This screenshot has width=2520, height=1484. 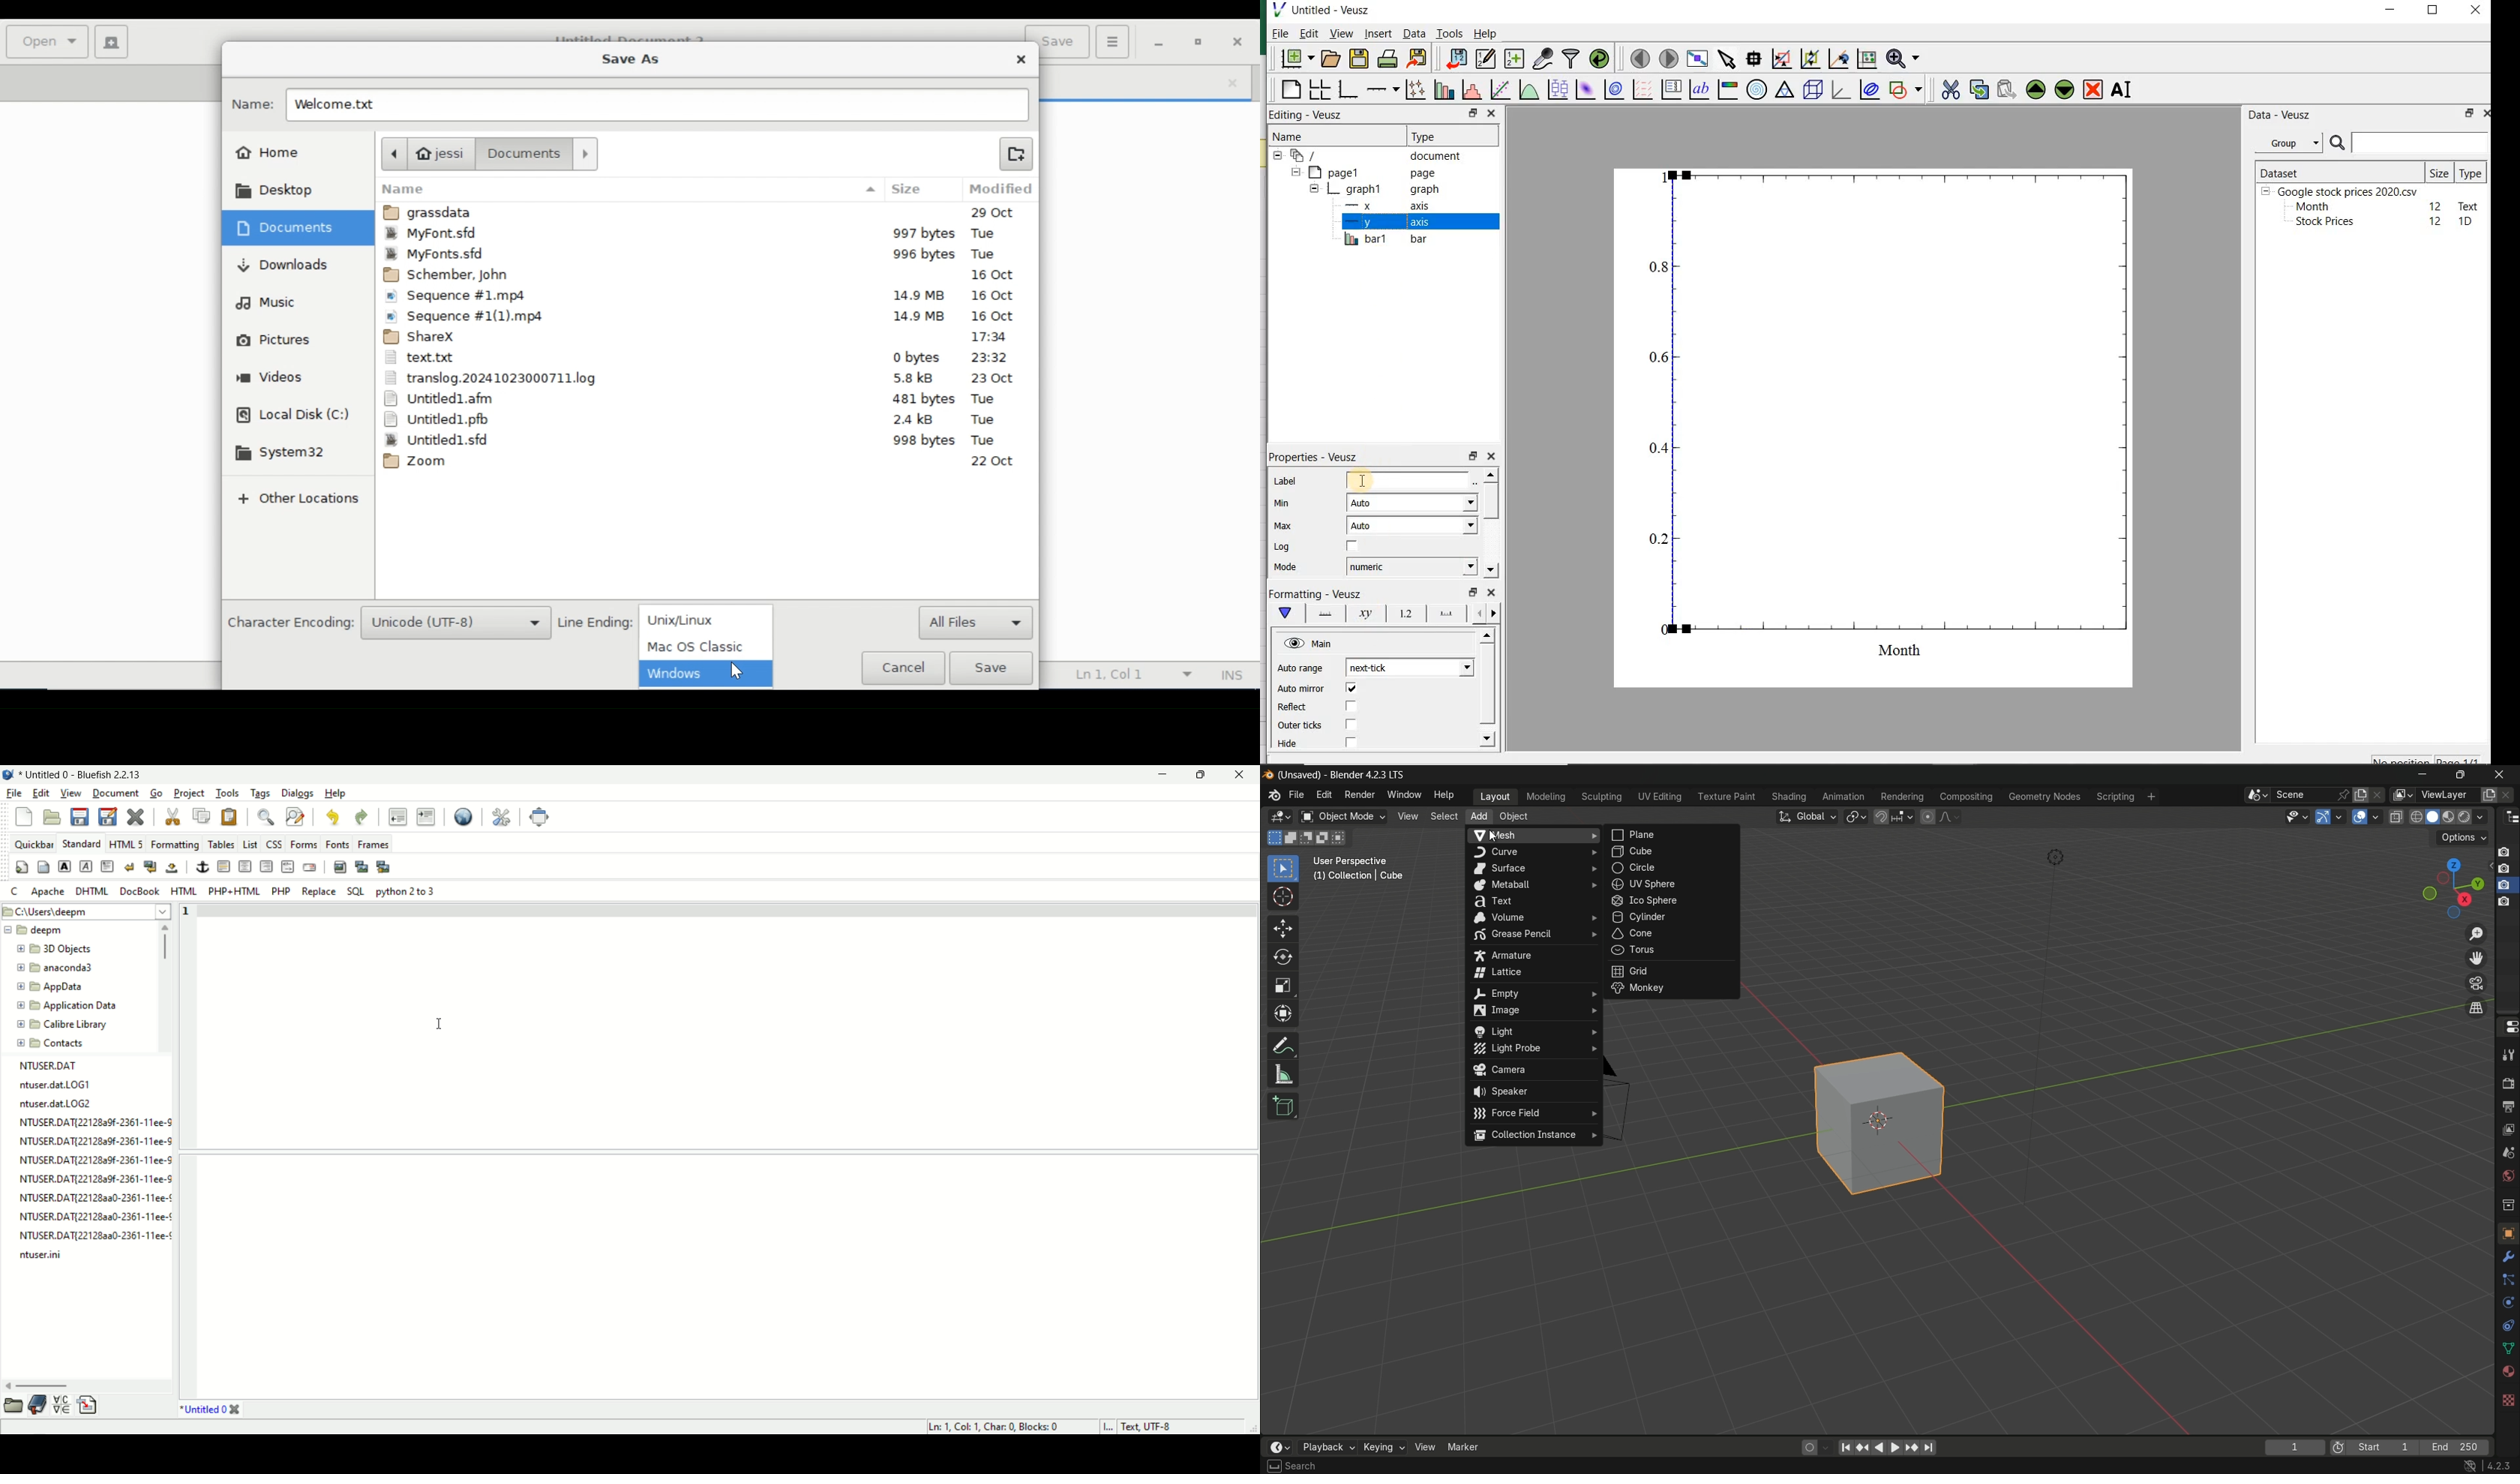 I want to click on Close, so click(x=1022, y=60).